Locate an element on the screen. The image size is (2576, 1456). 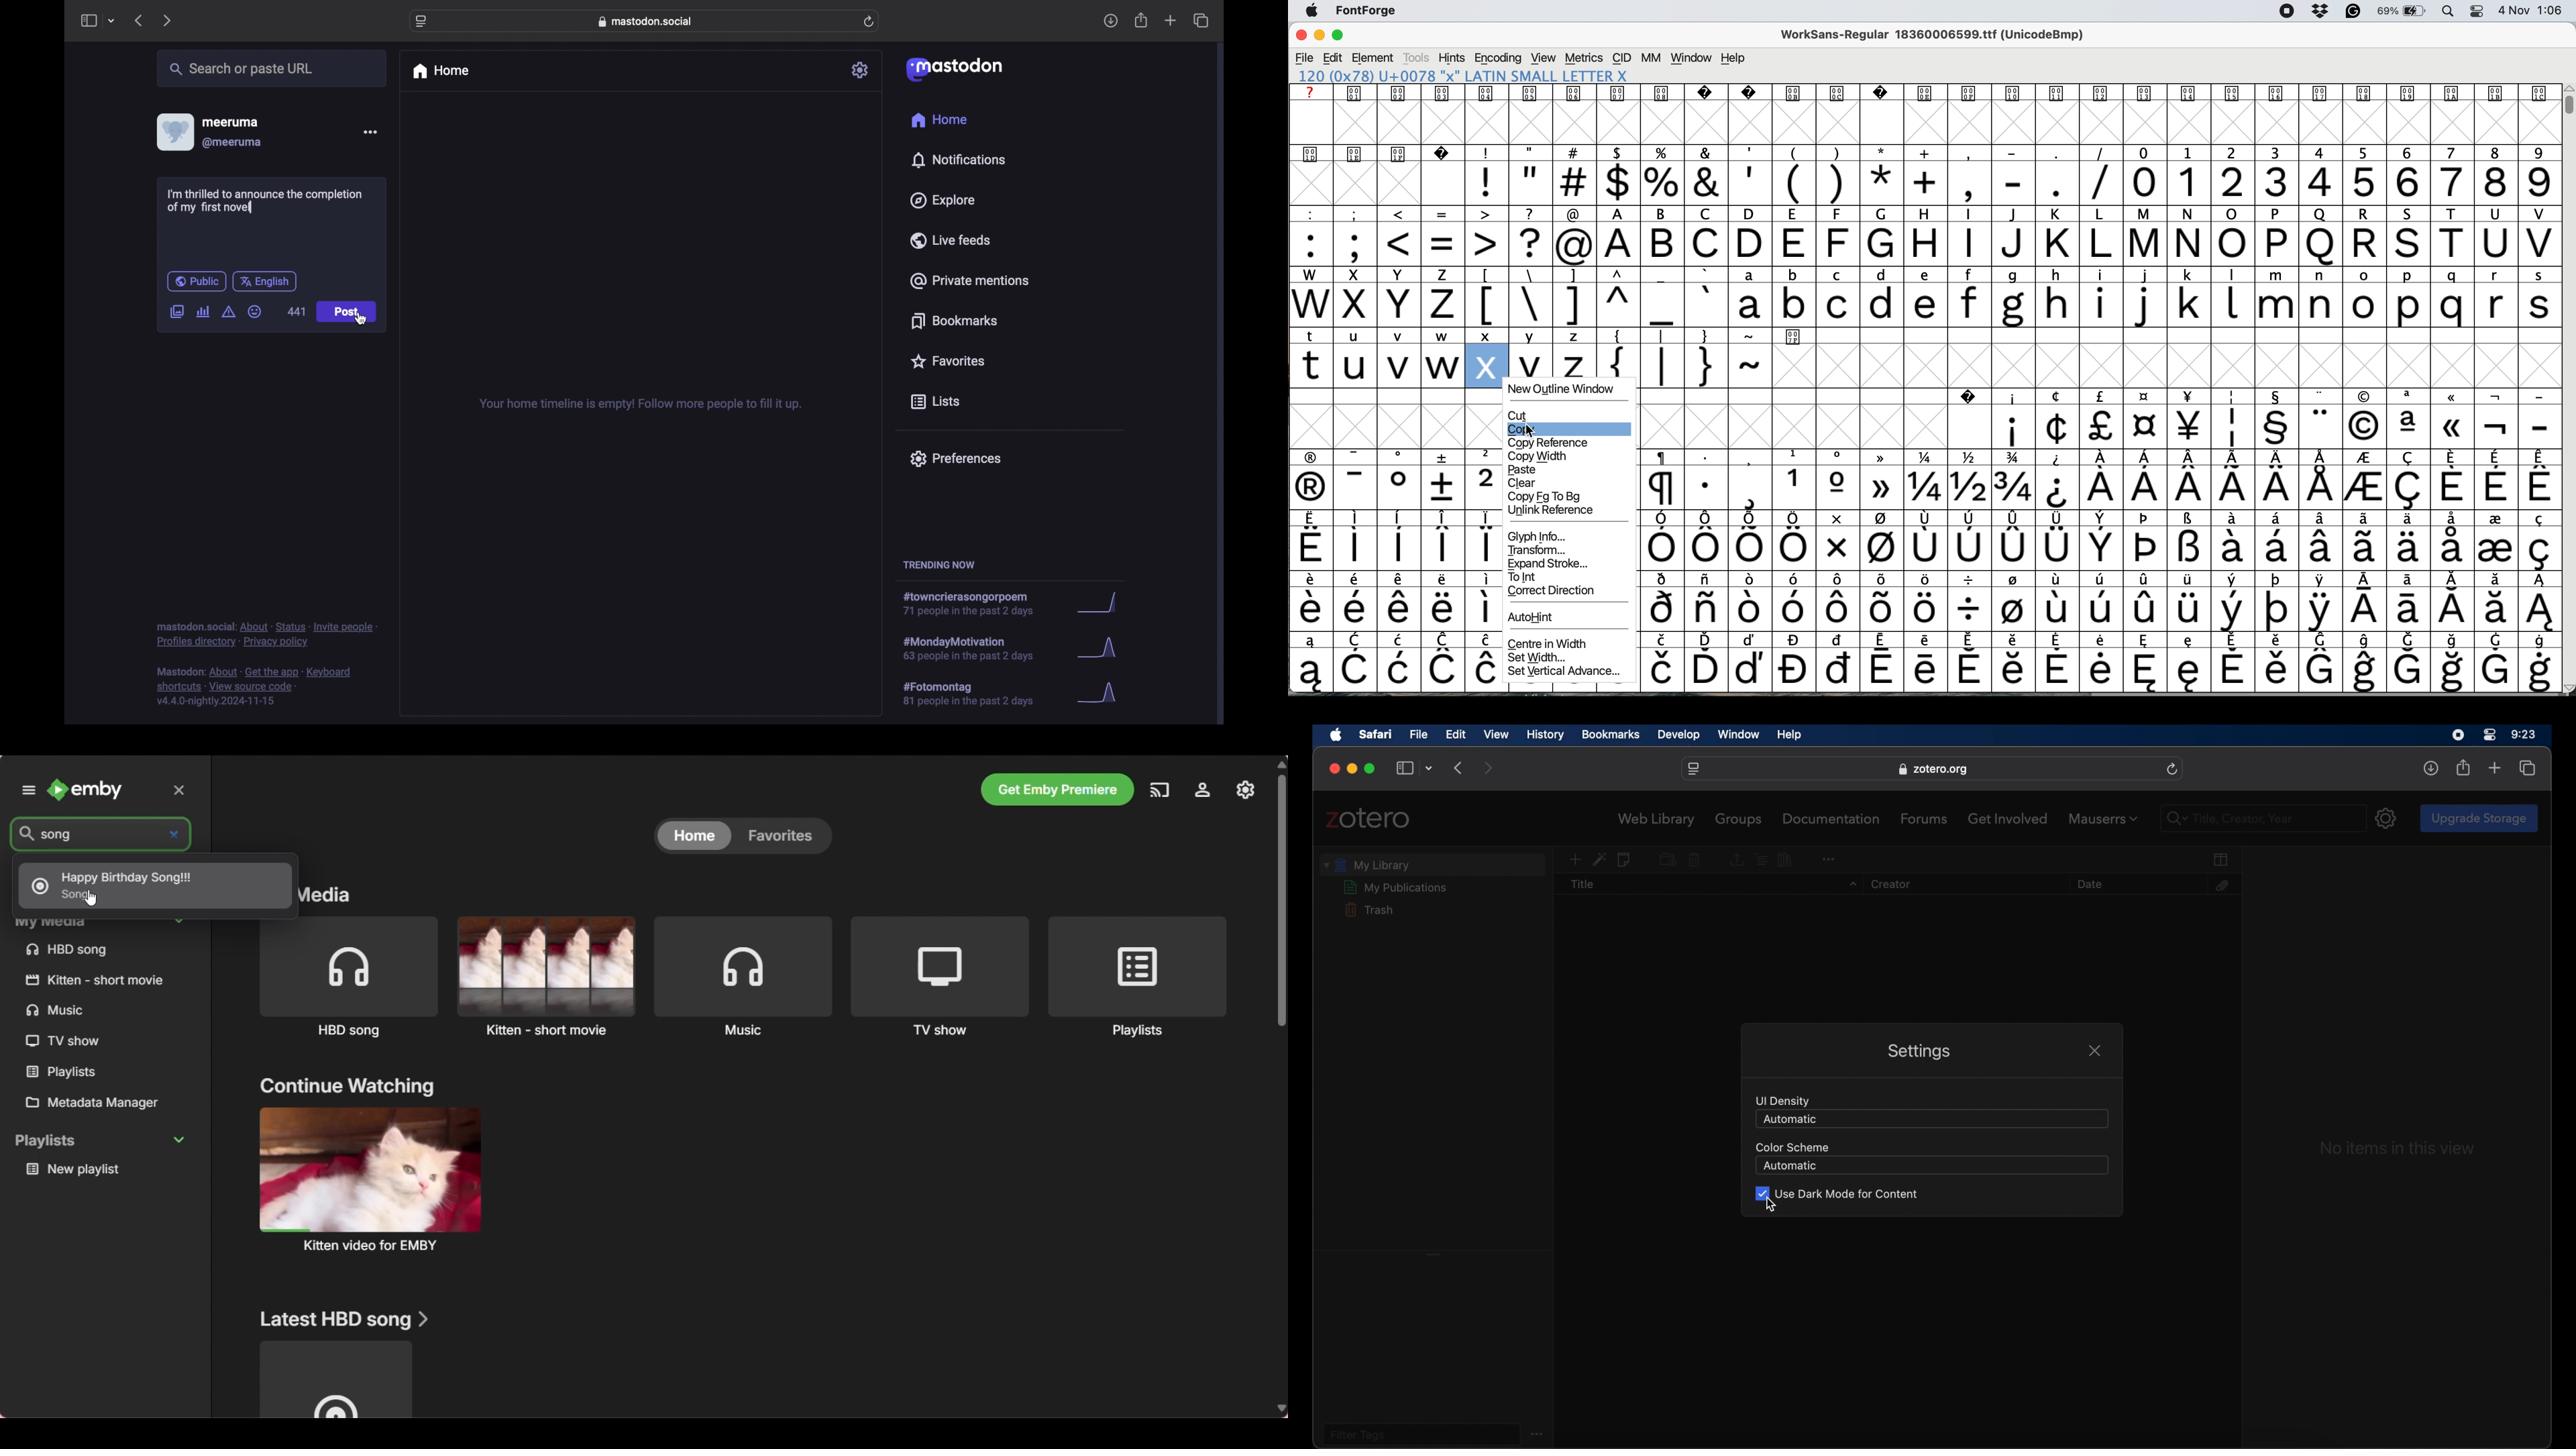
Media under above mentioned title is located at coordinates (335, 1379).